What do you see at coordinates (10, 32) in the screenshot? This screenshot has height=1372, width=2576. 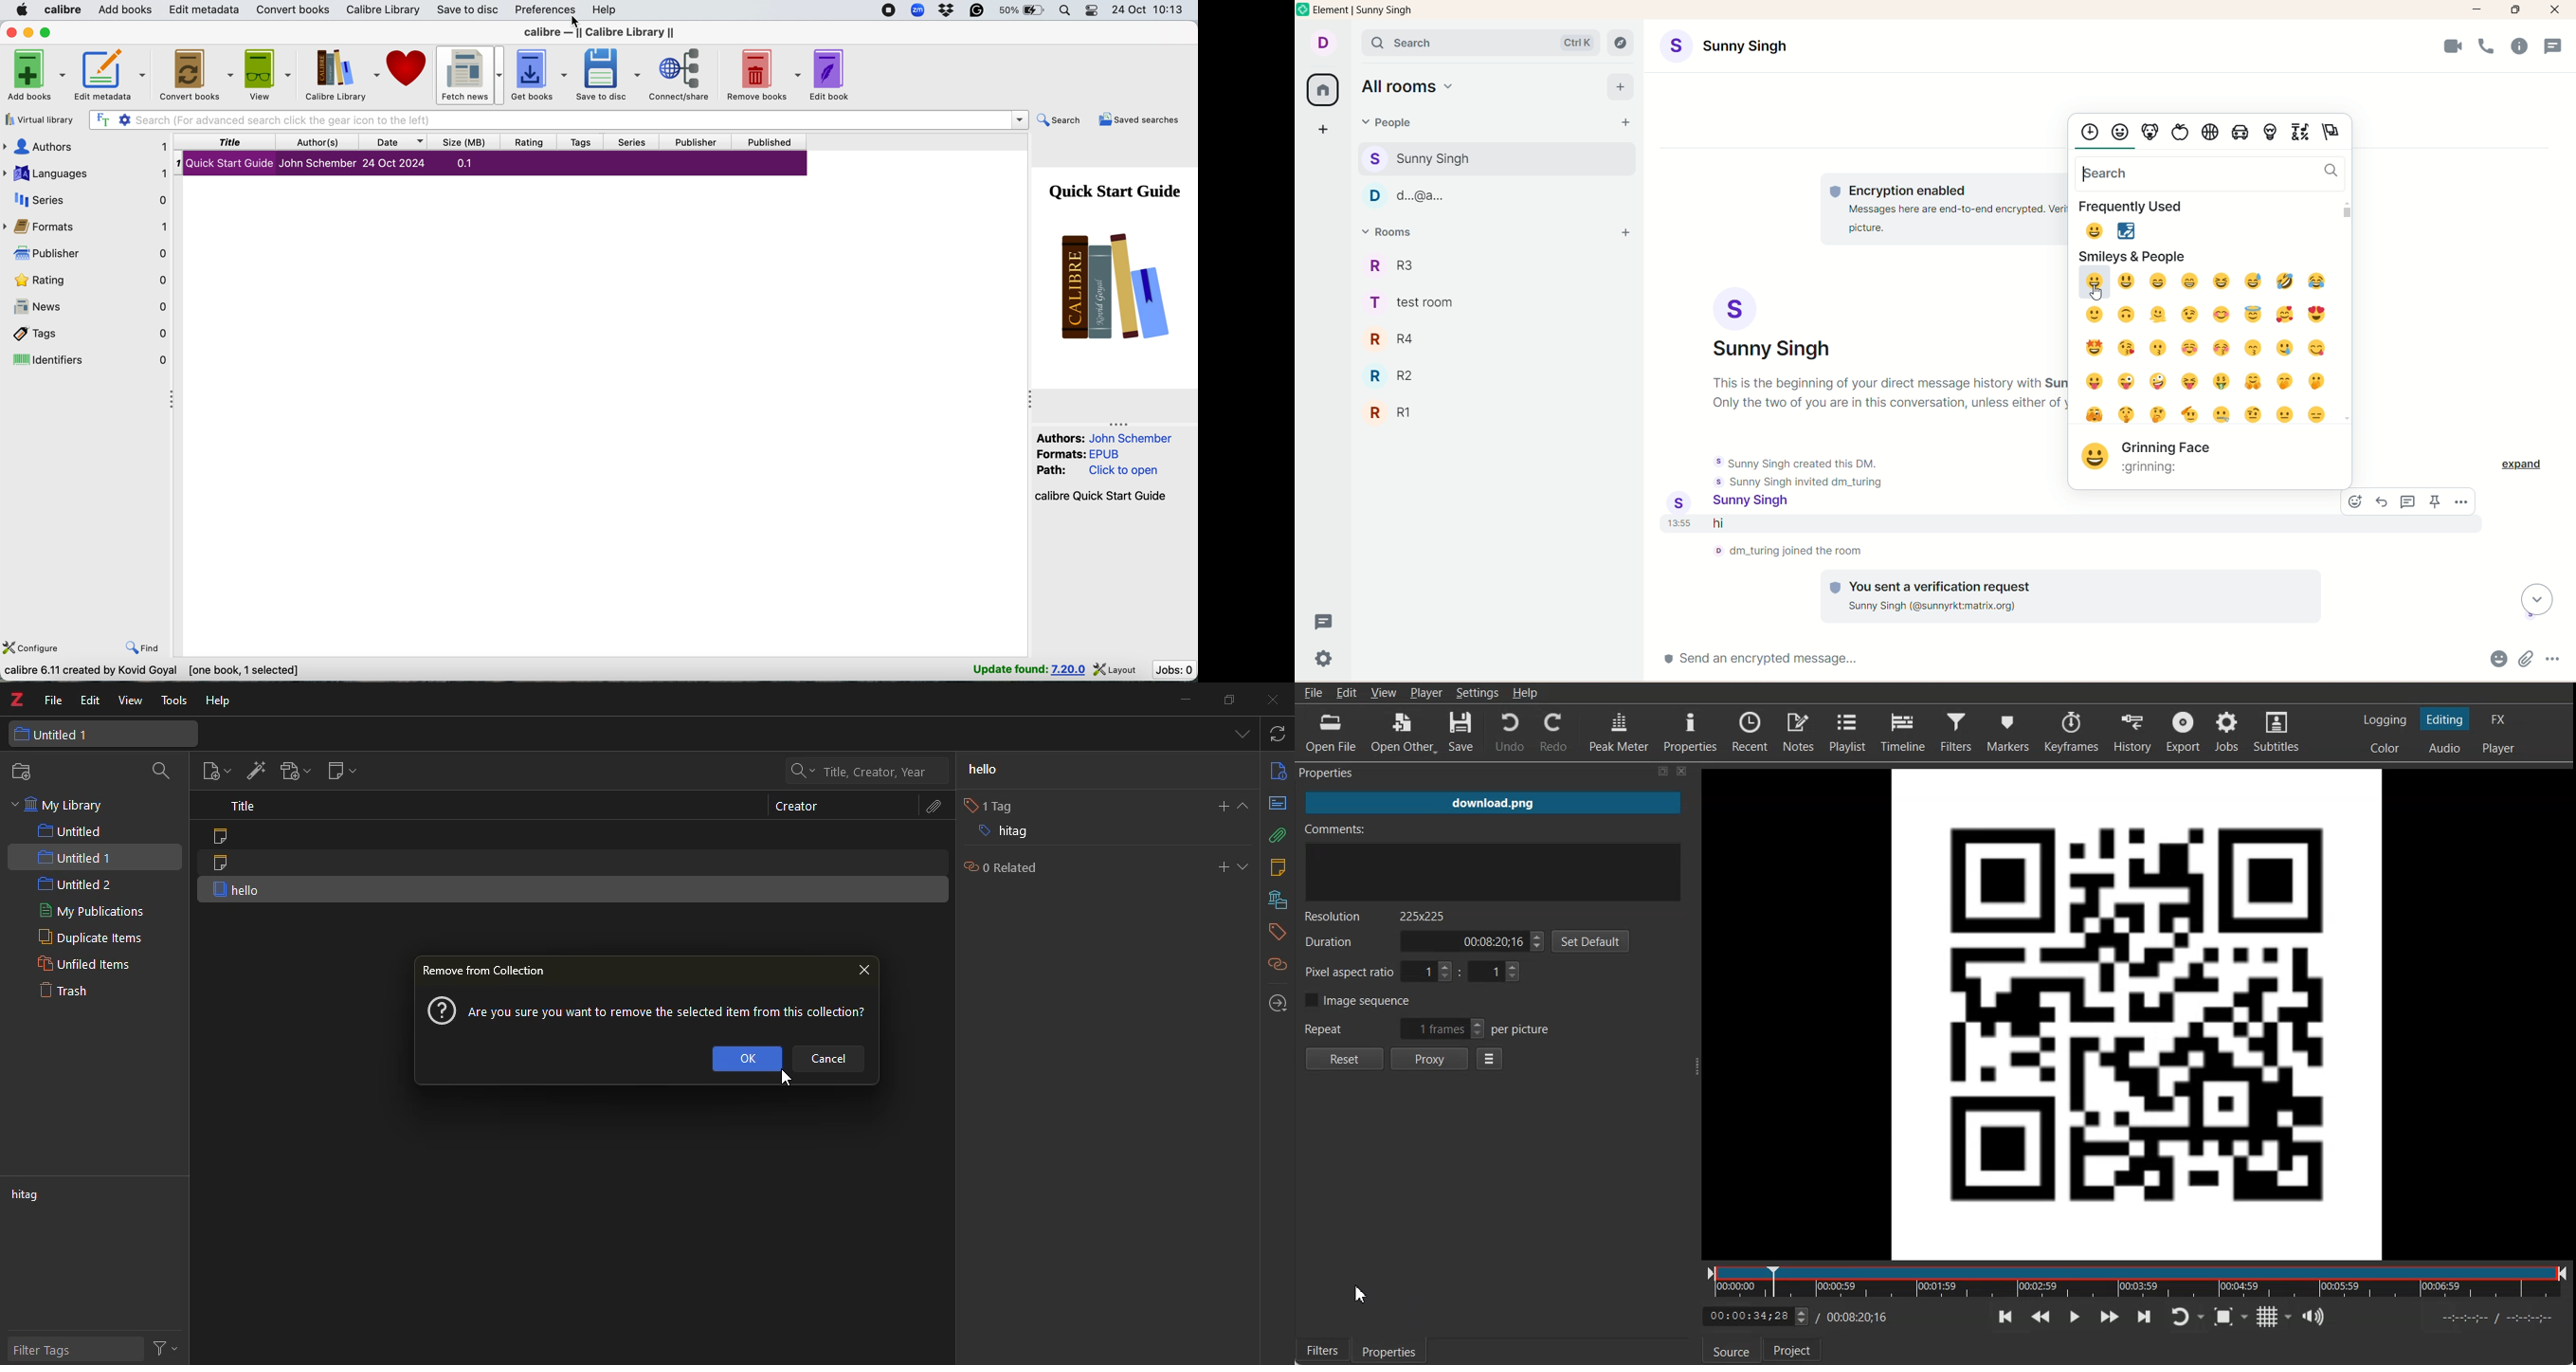 I see `close` at bounding box center [10, 32].